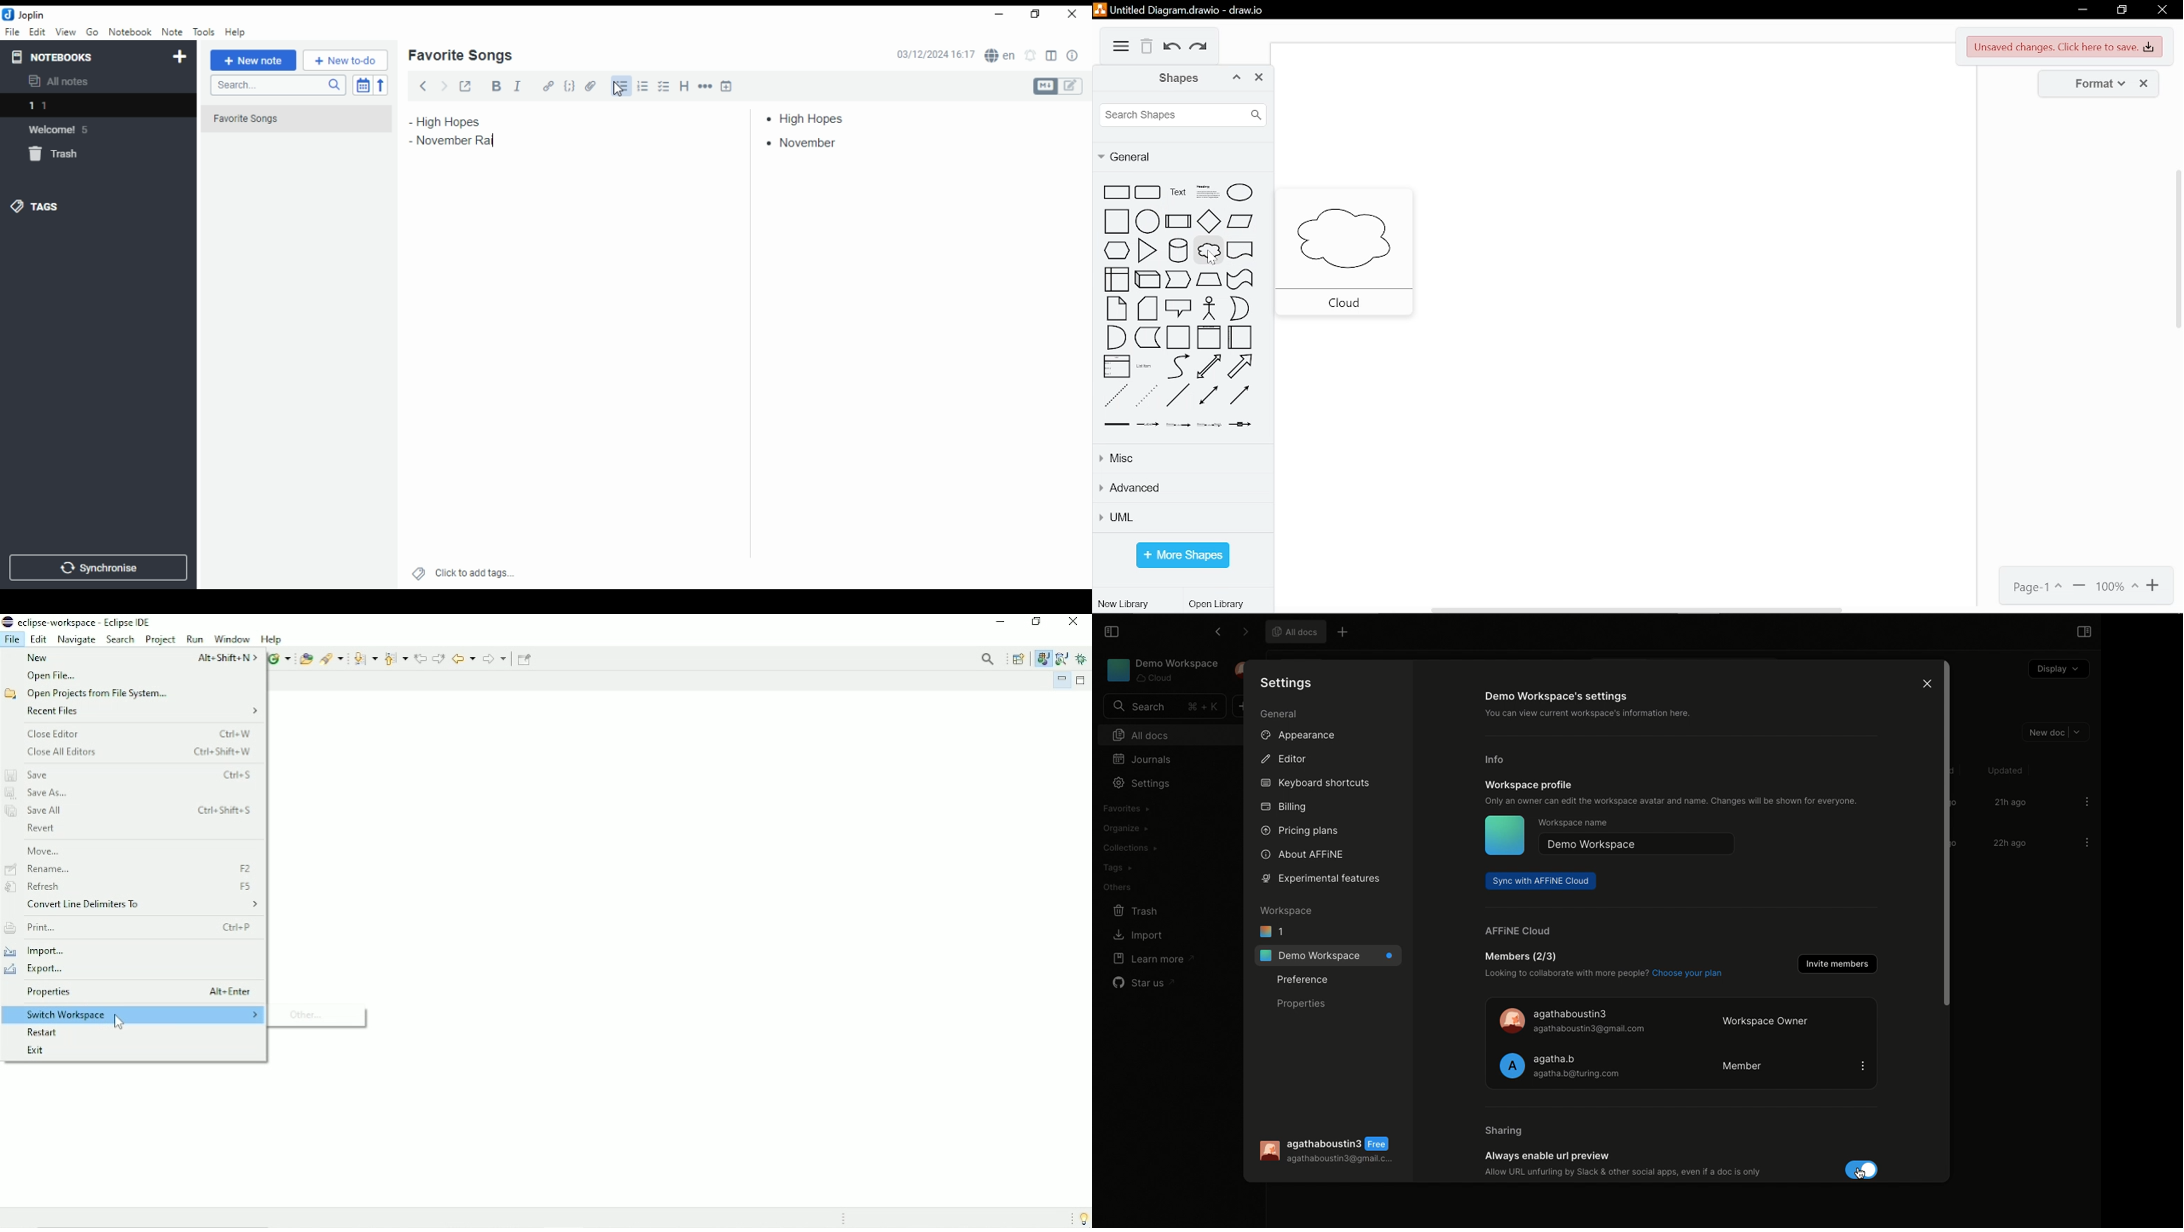 The width and height of the screenshot is (2184, 1232). Describe the element at coordinates (1037, 15) in the screenshot. I see `restore` at that location.